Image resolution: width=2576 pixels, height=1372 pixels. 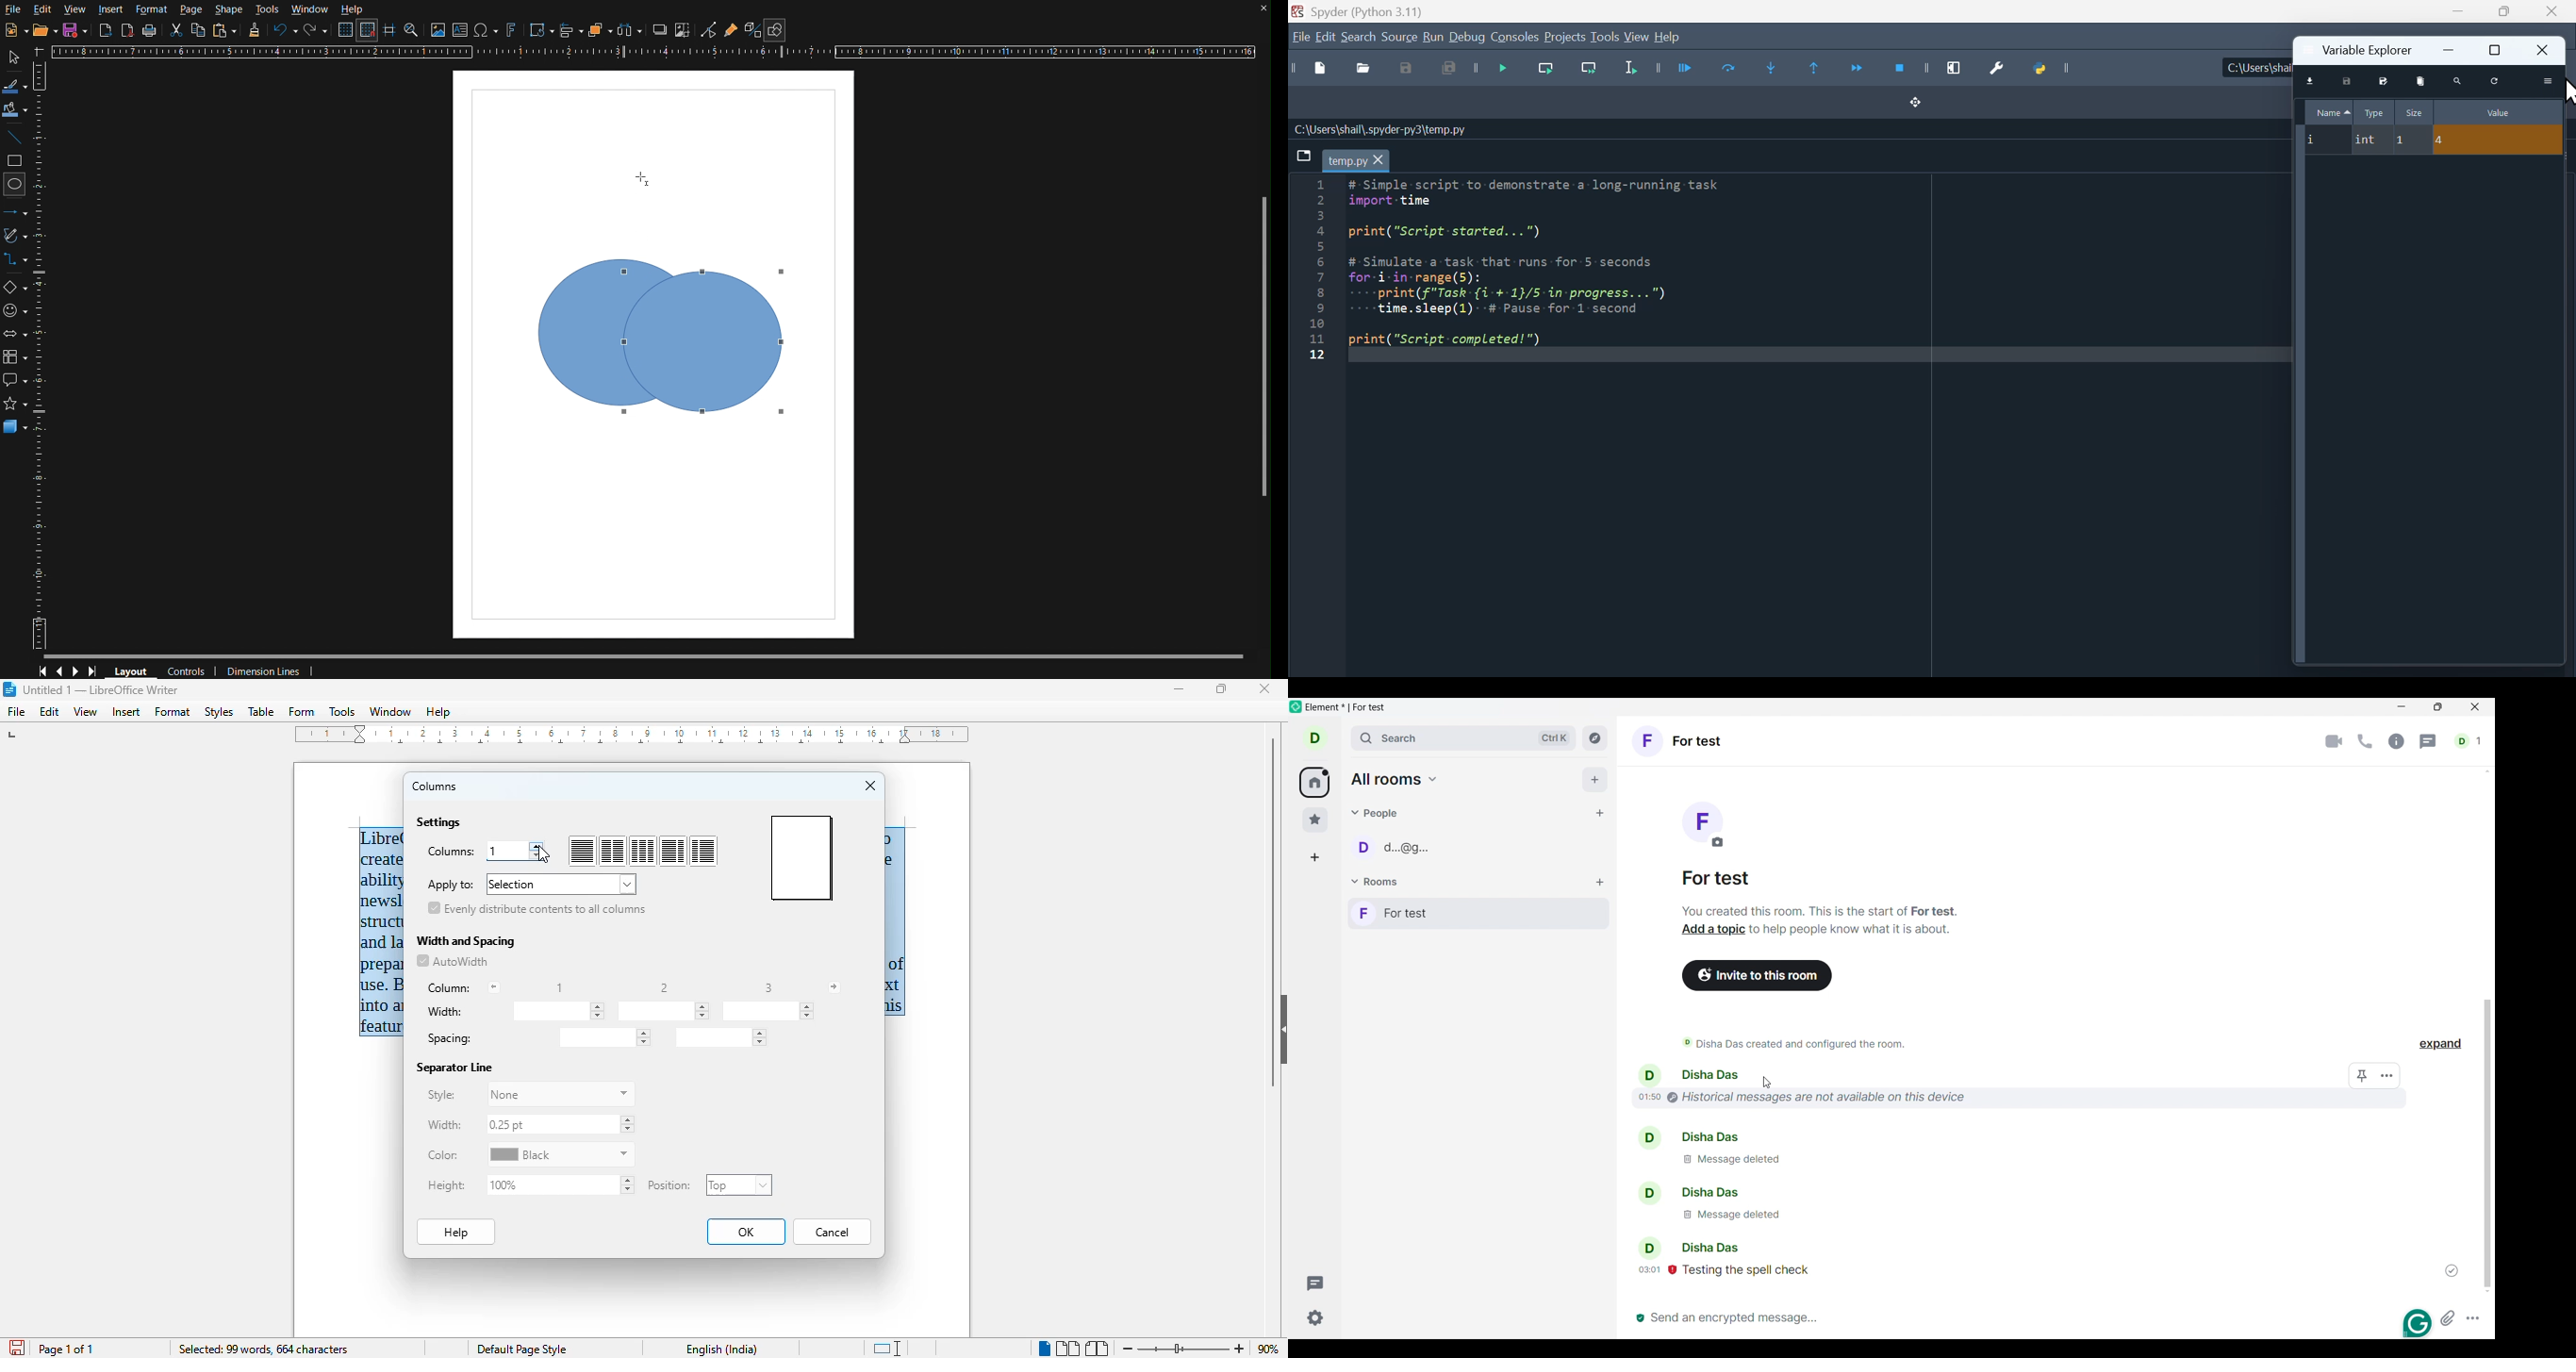 I want to click on window, so click(x=390, y=712).